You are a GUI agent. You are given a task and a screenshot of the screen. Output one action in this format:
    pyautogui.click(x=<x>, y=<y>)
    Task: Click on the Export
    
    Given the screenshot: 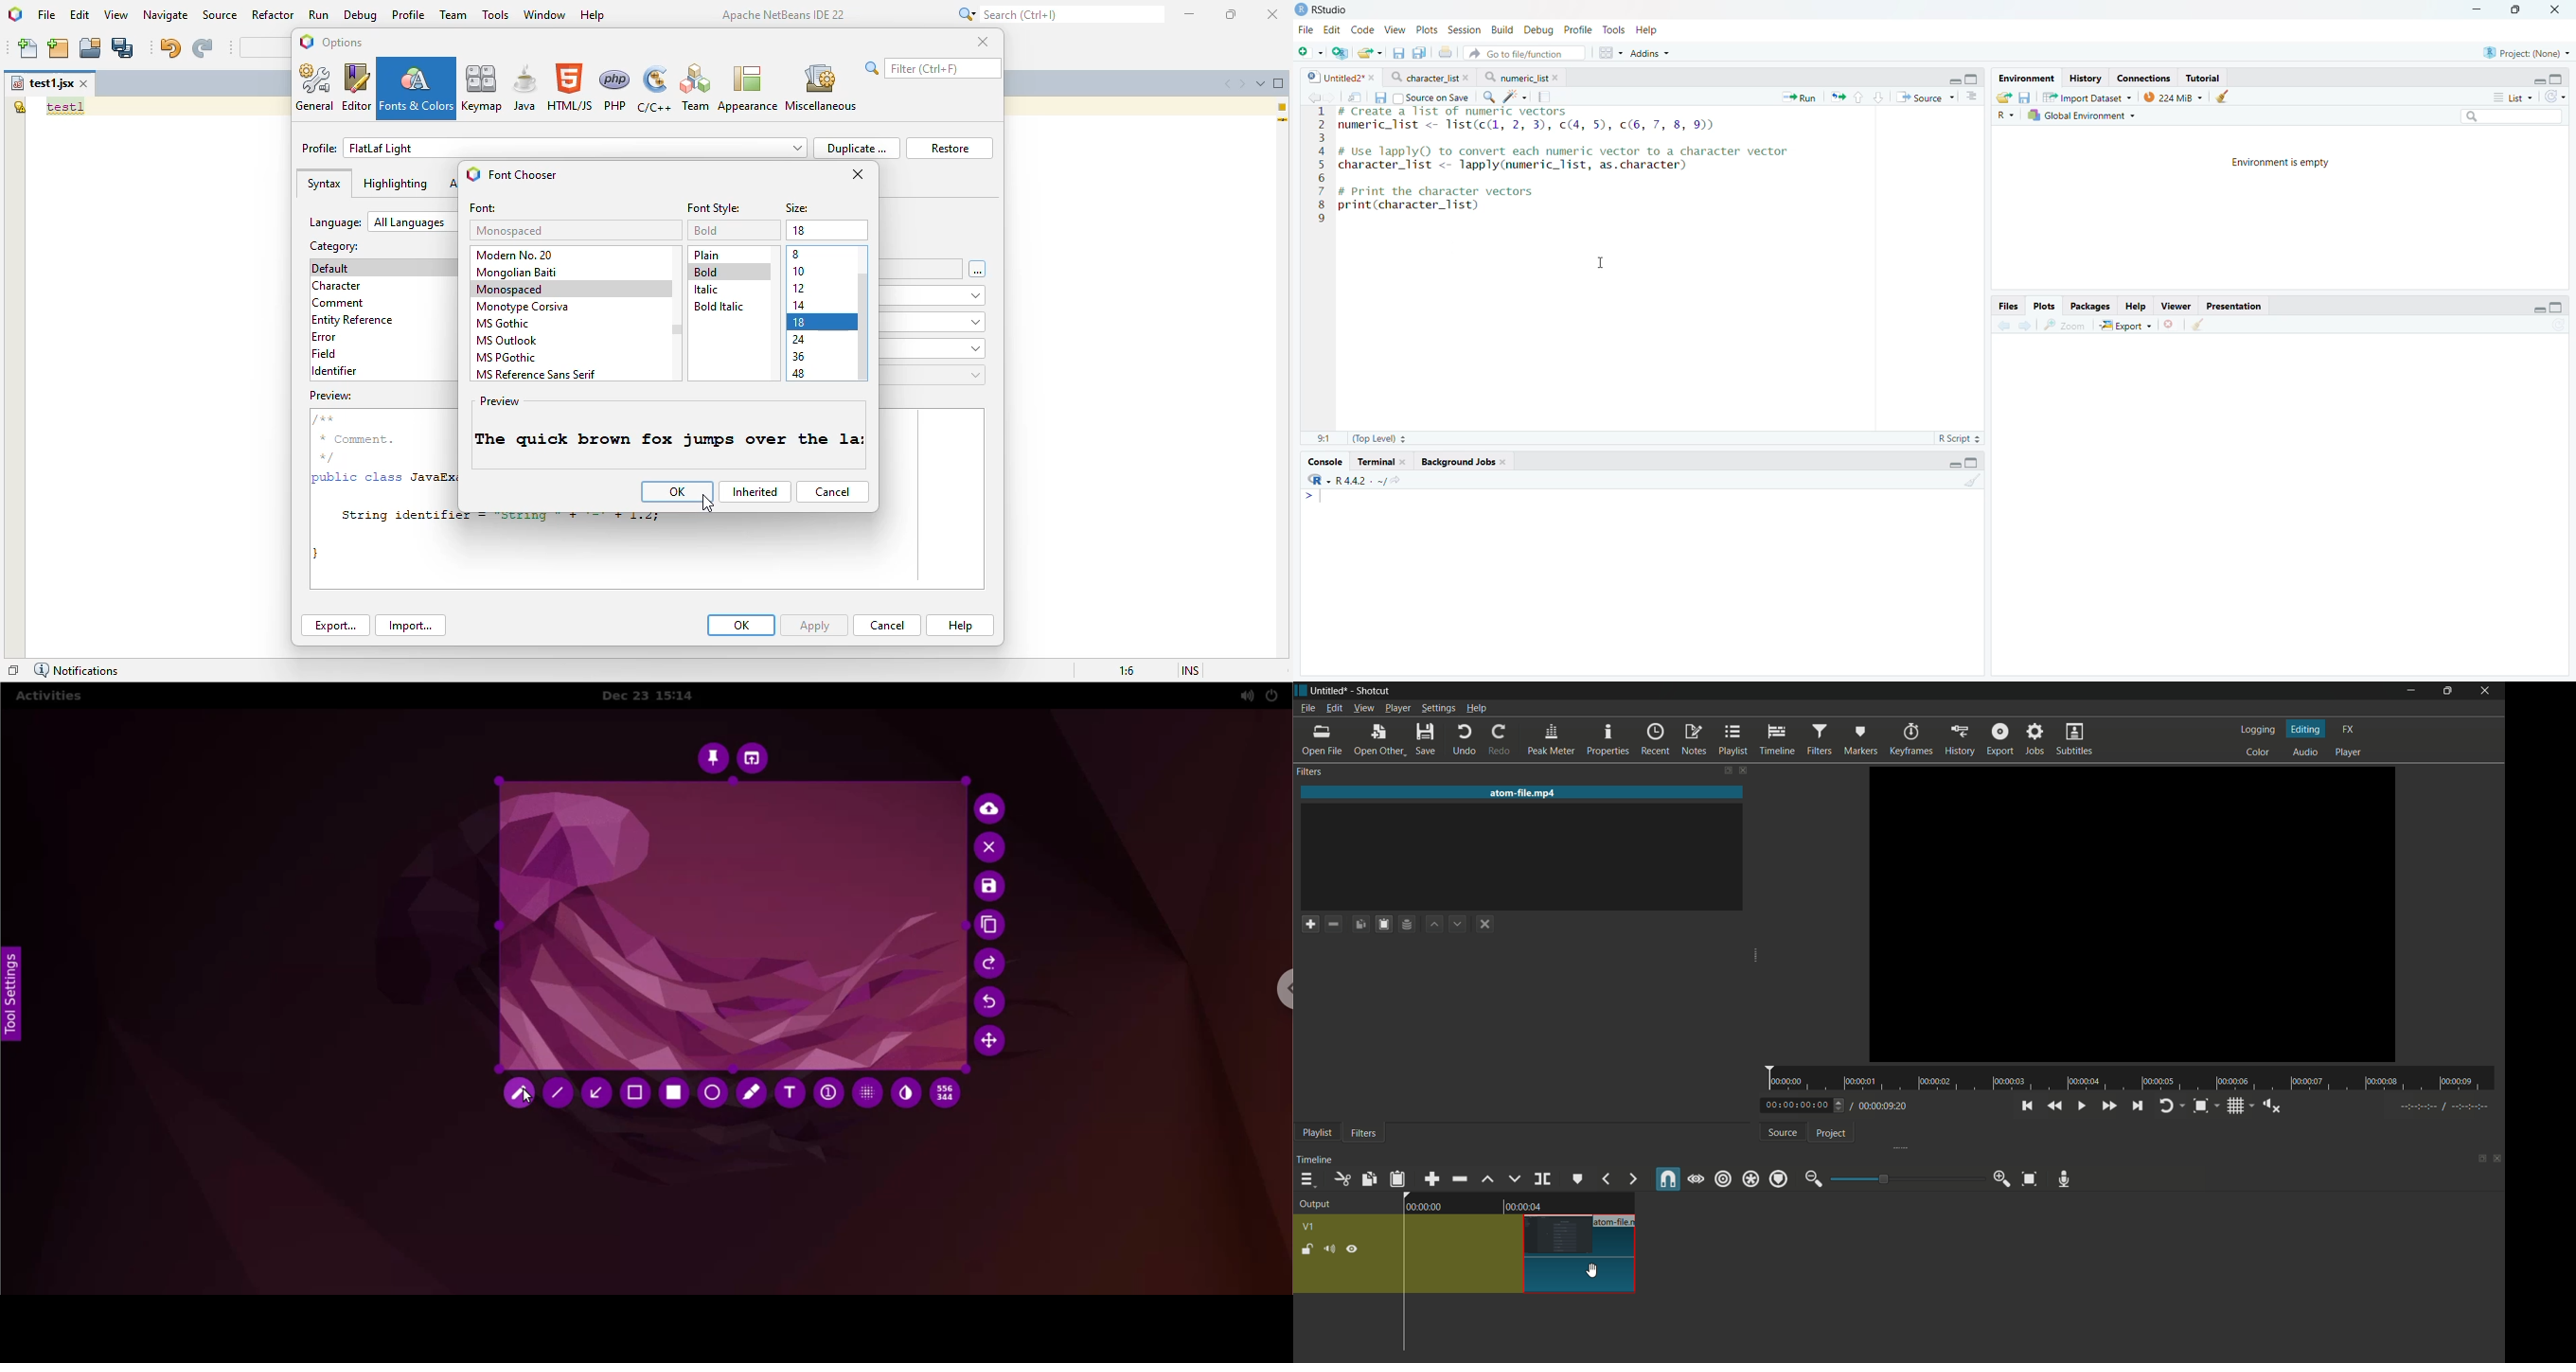 What is the action you would take?
    pyautogui.click(x=2127, y=325)
    